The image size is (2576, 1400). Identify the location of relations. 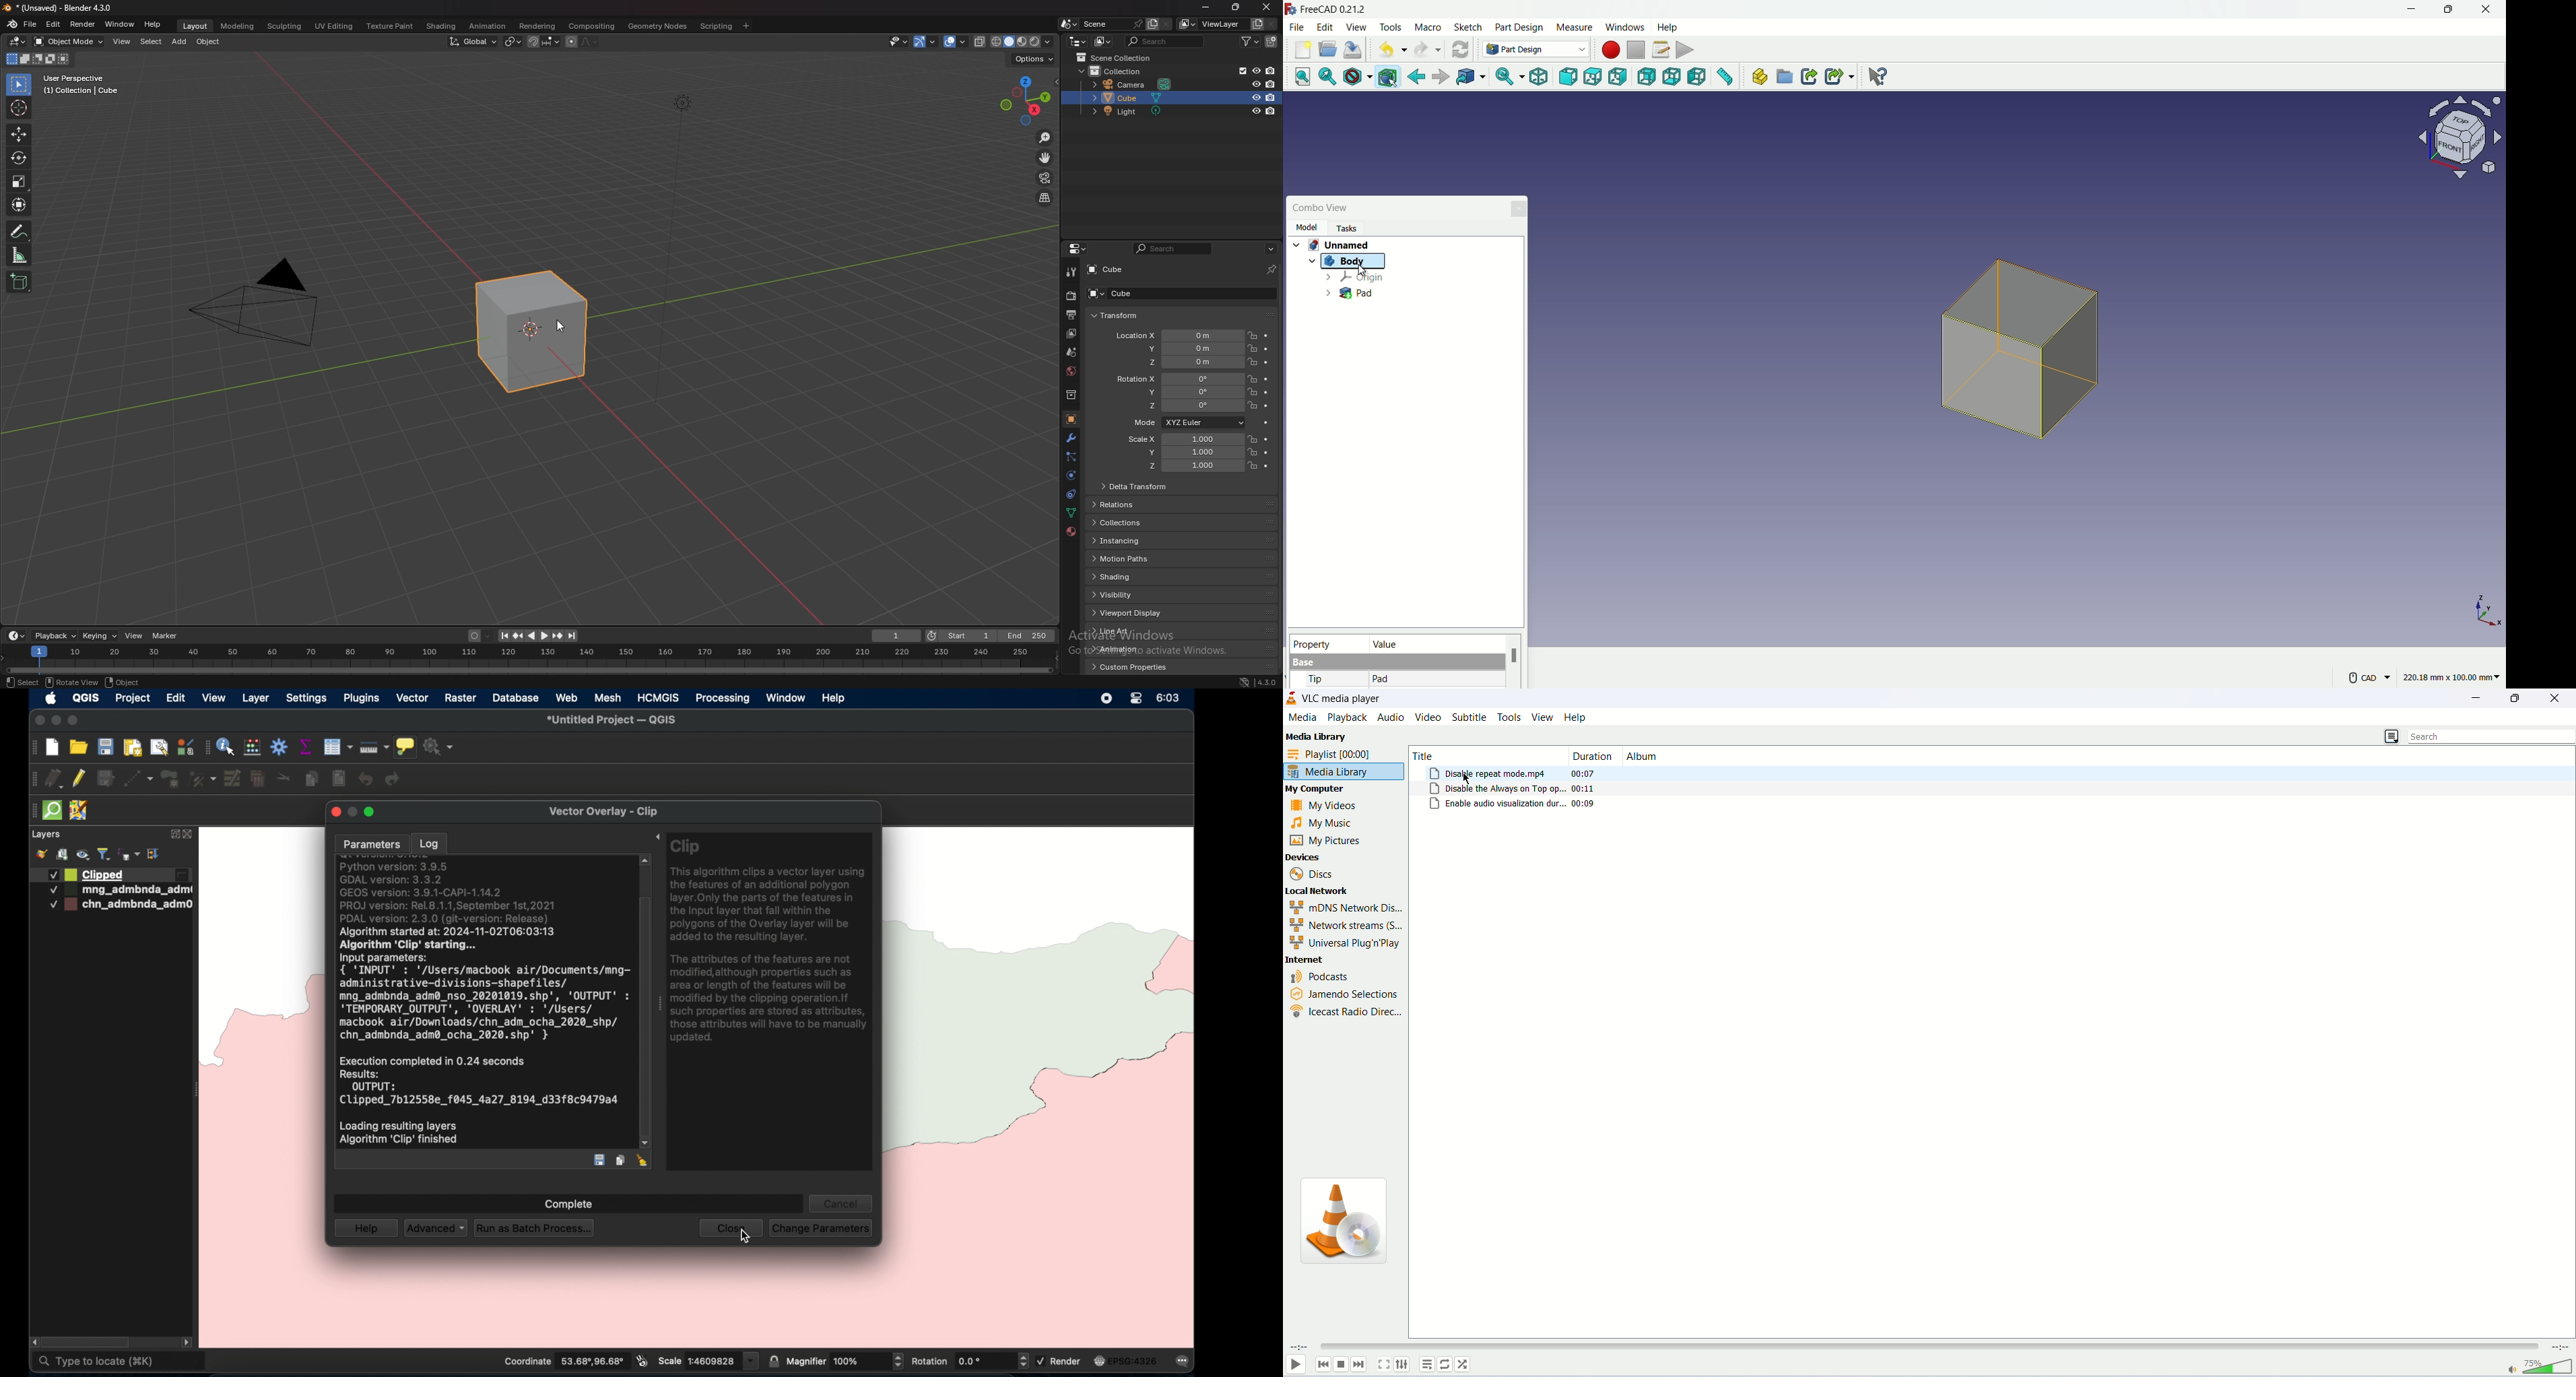
(1137, 505).